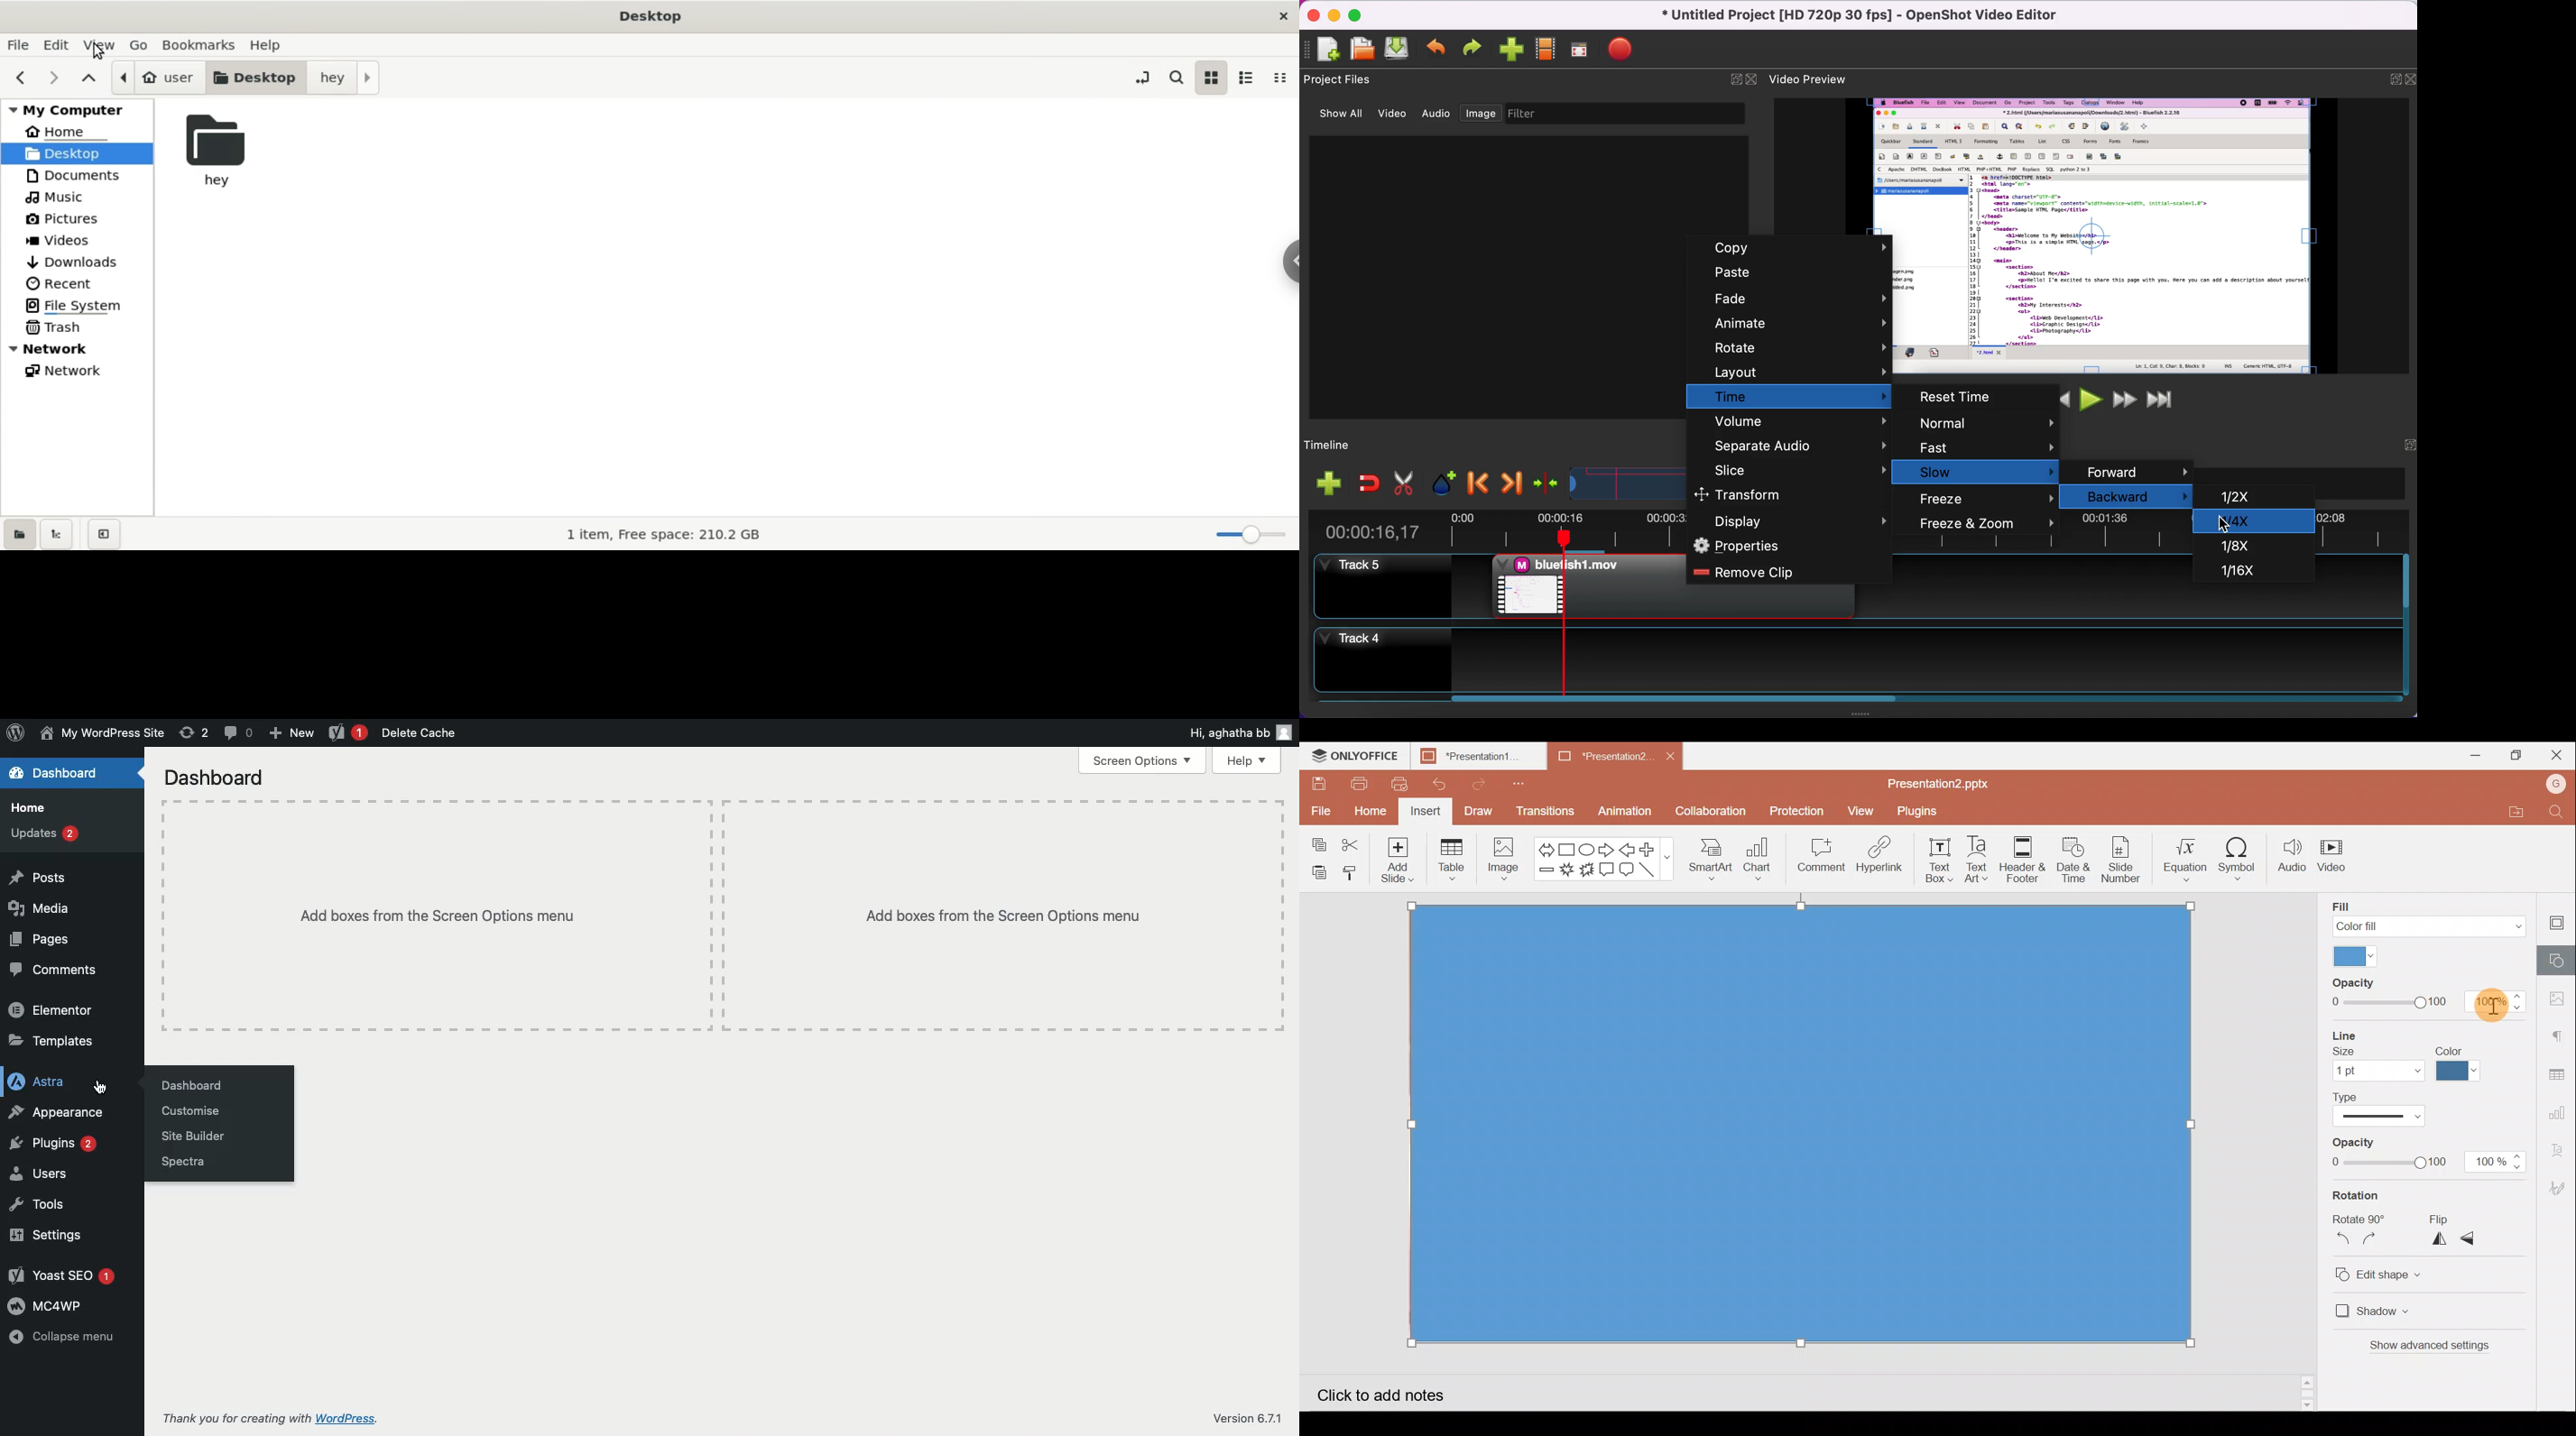 Image resolution: width=2576 pixels, height=1456 pixels. What do you see at coordinates (1793, 810) in the screenshot?
I see `Protection` at bounding box center [1793, 810].